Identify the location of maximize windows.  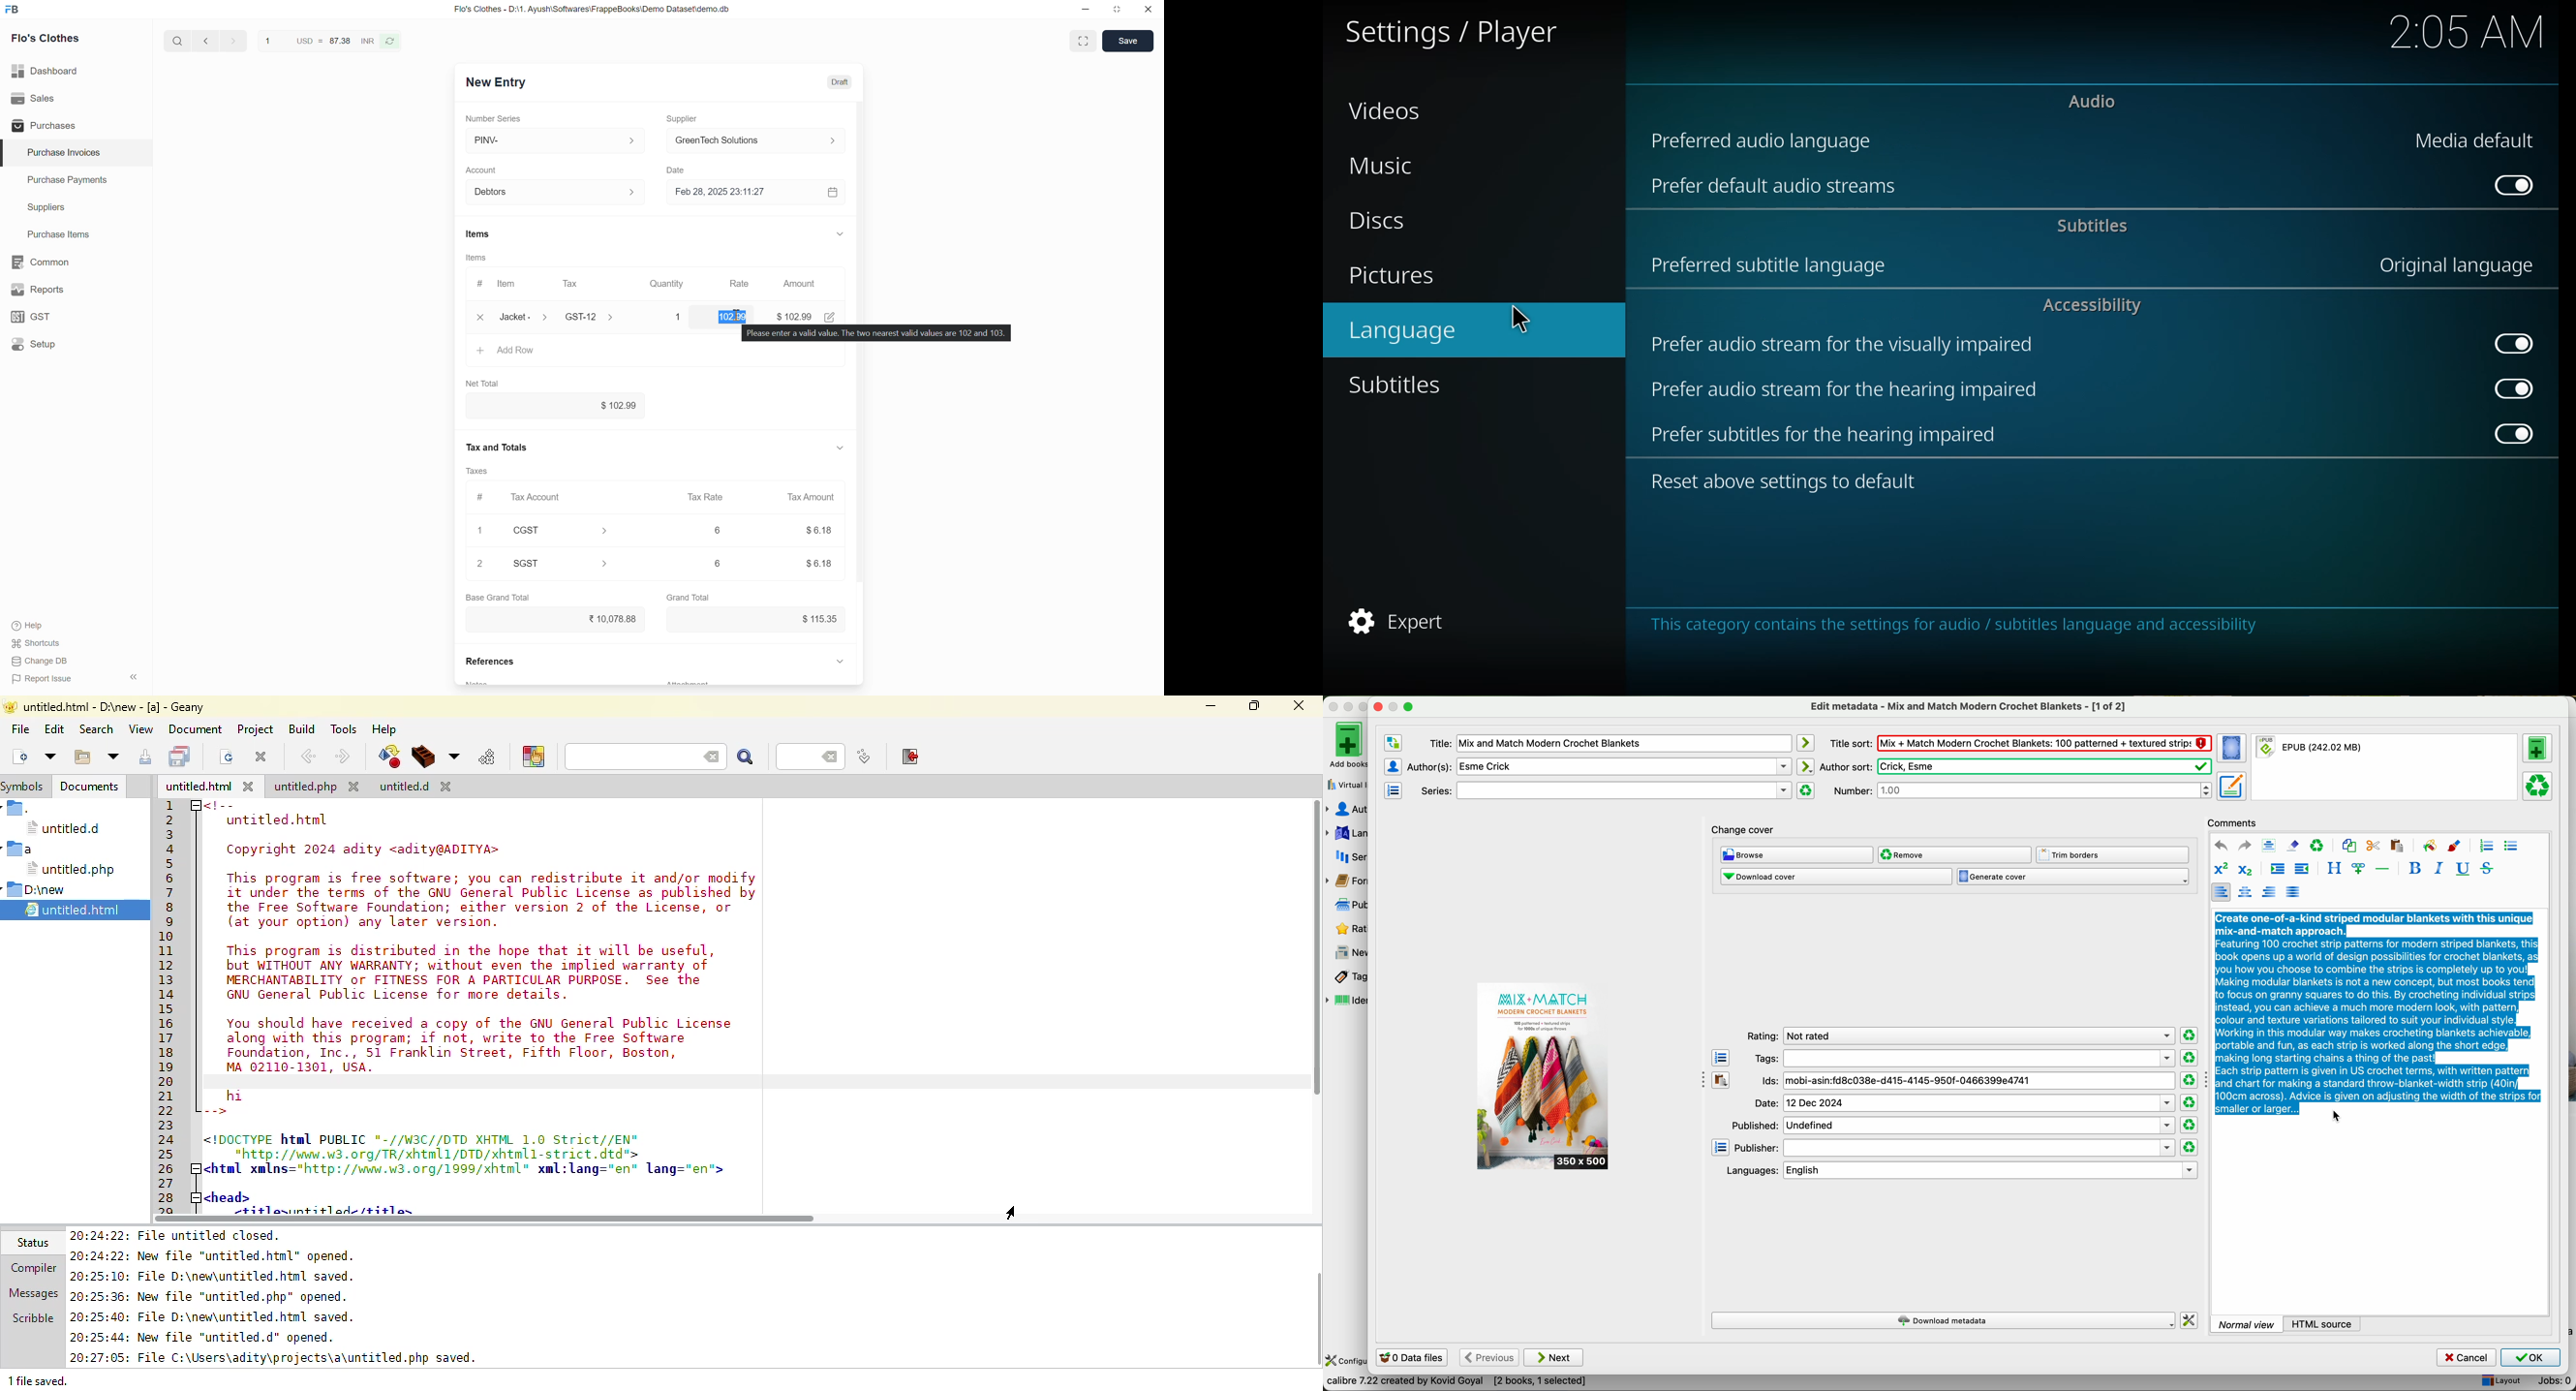
(1408, 706).